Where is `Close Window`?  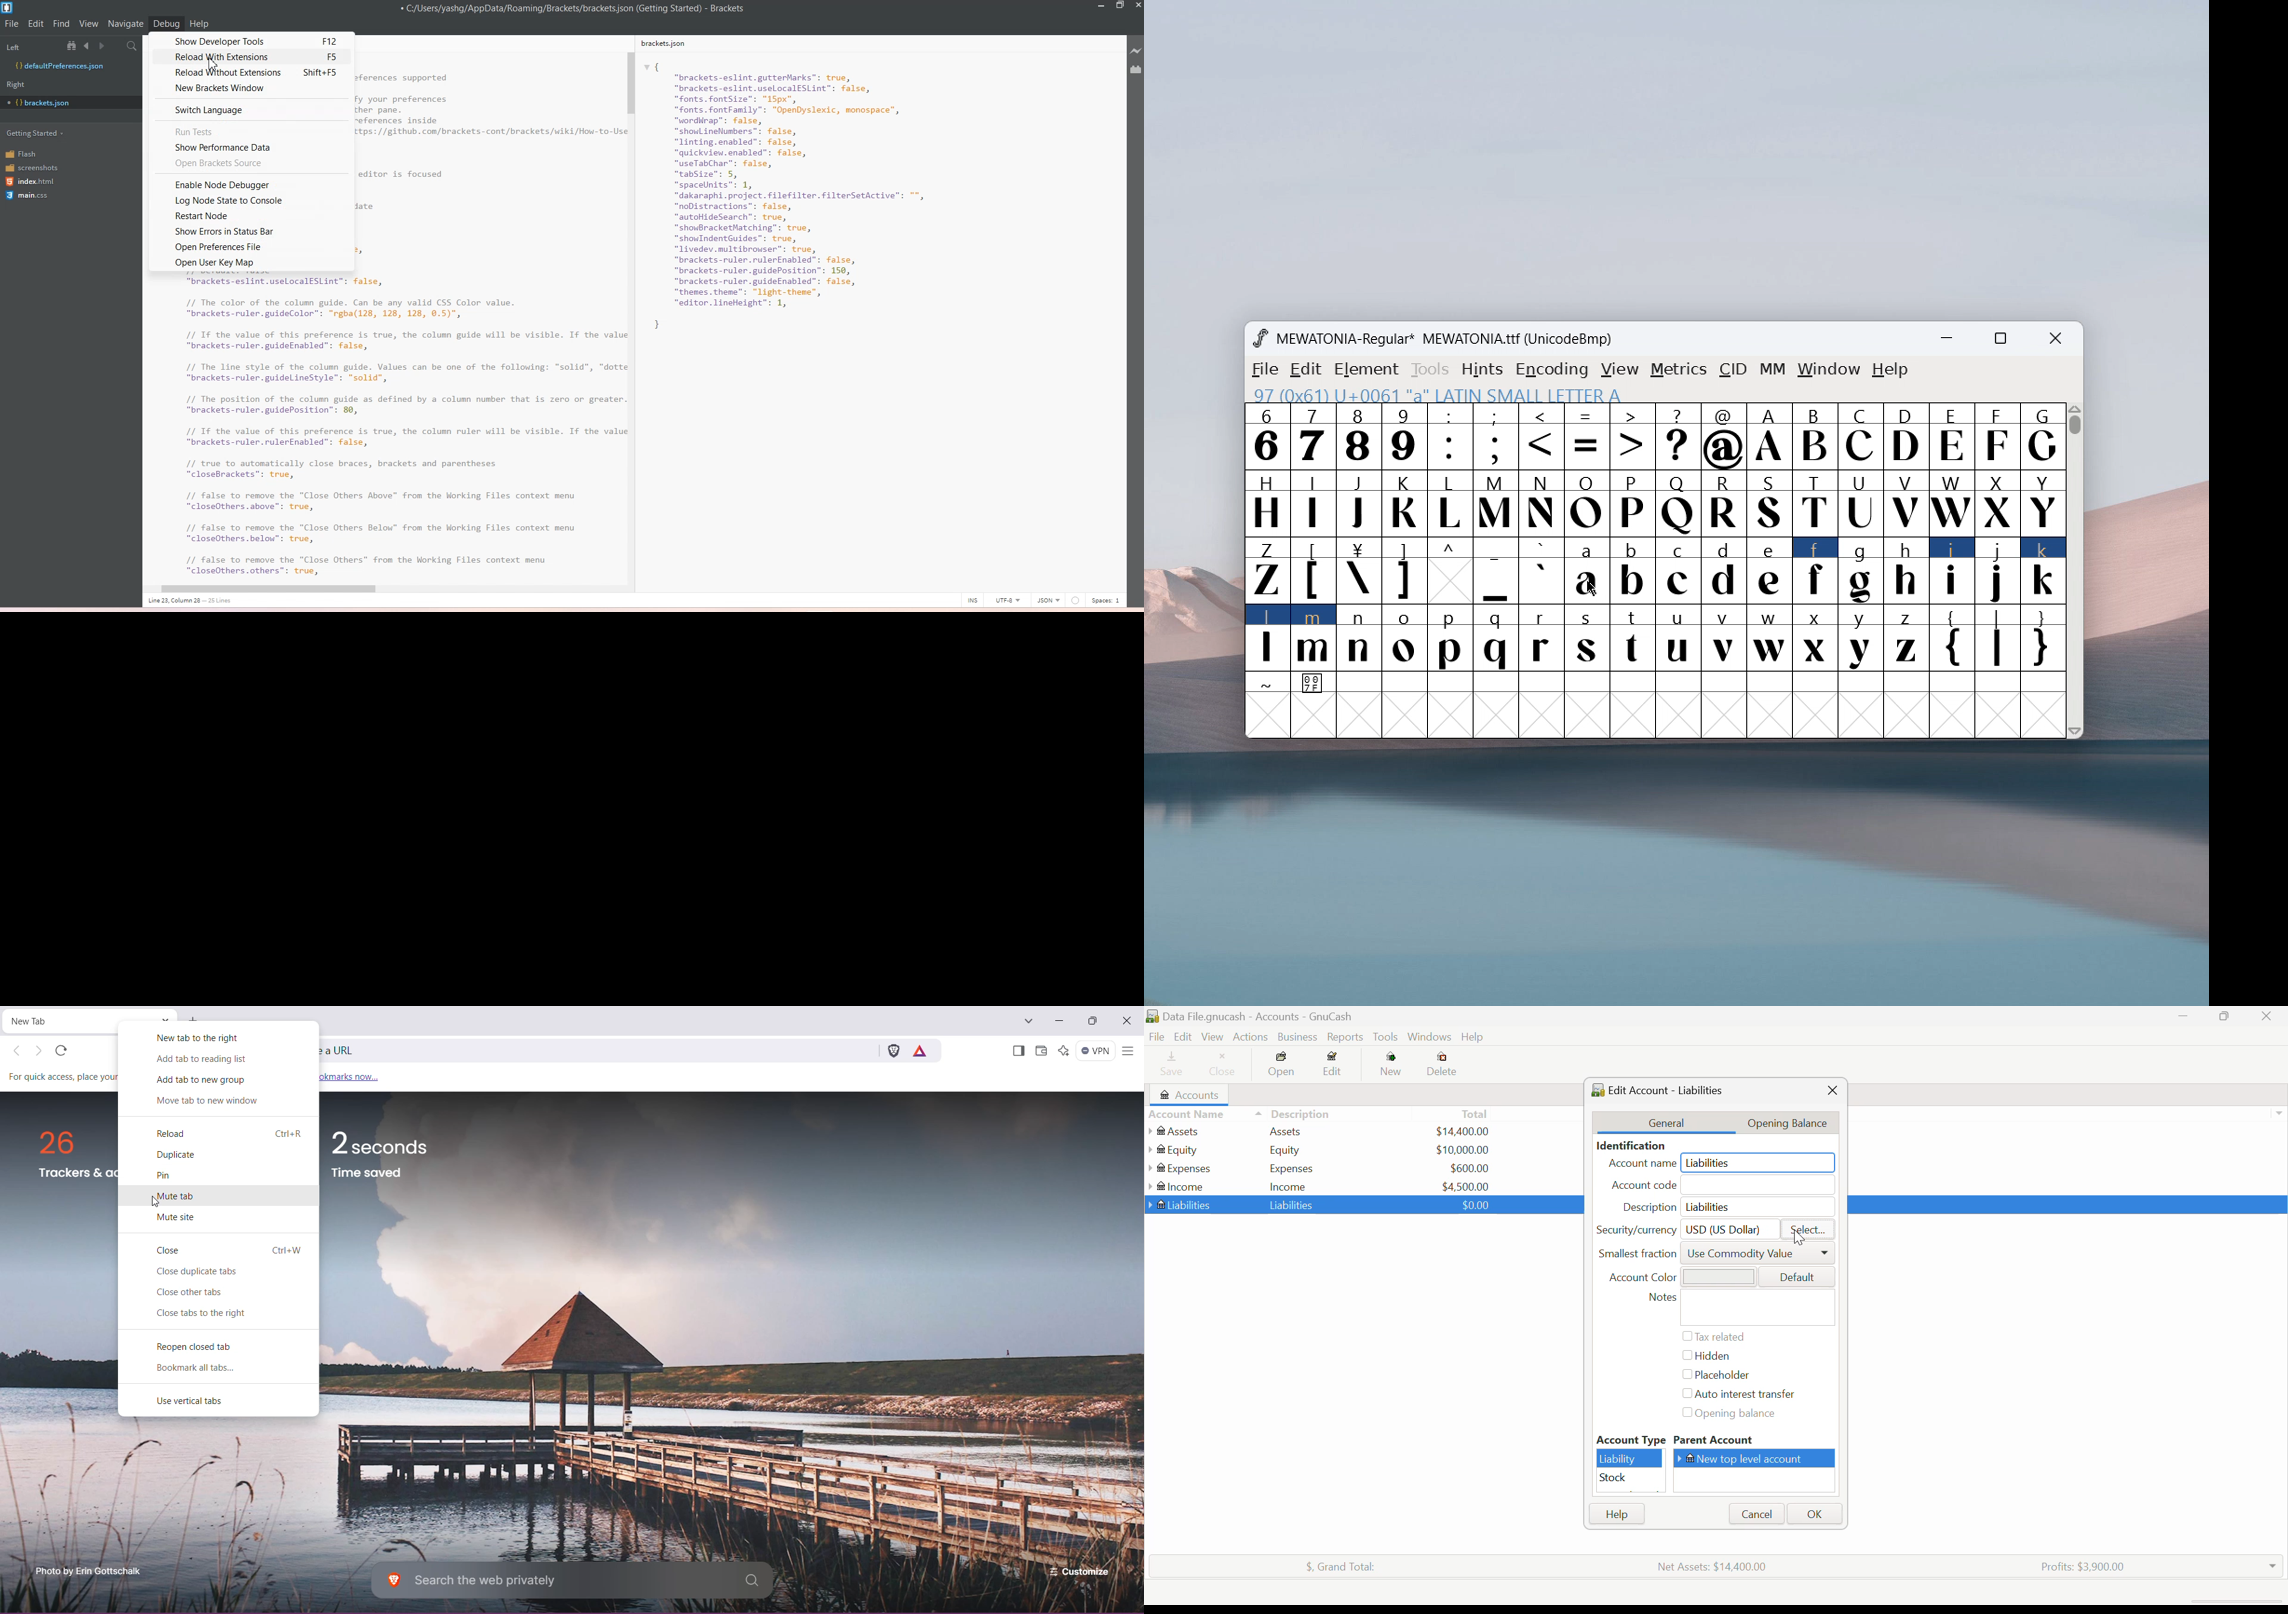
Close Window is located at coordinates (2270, 1016).